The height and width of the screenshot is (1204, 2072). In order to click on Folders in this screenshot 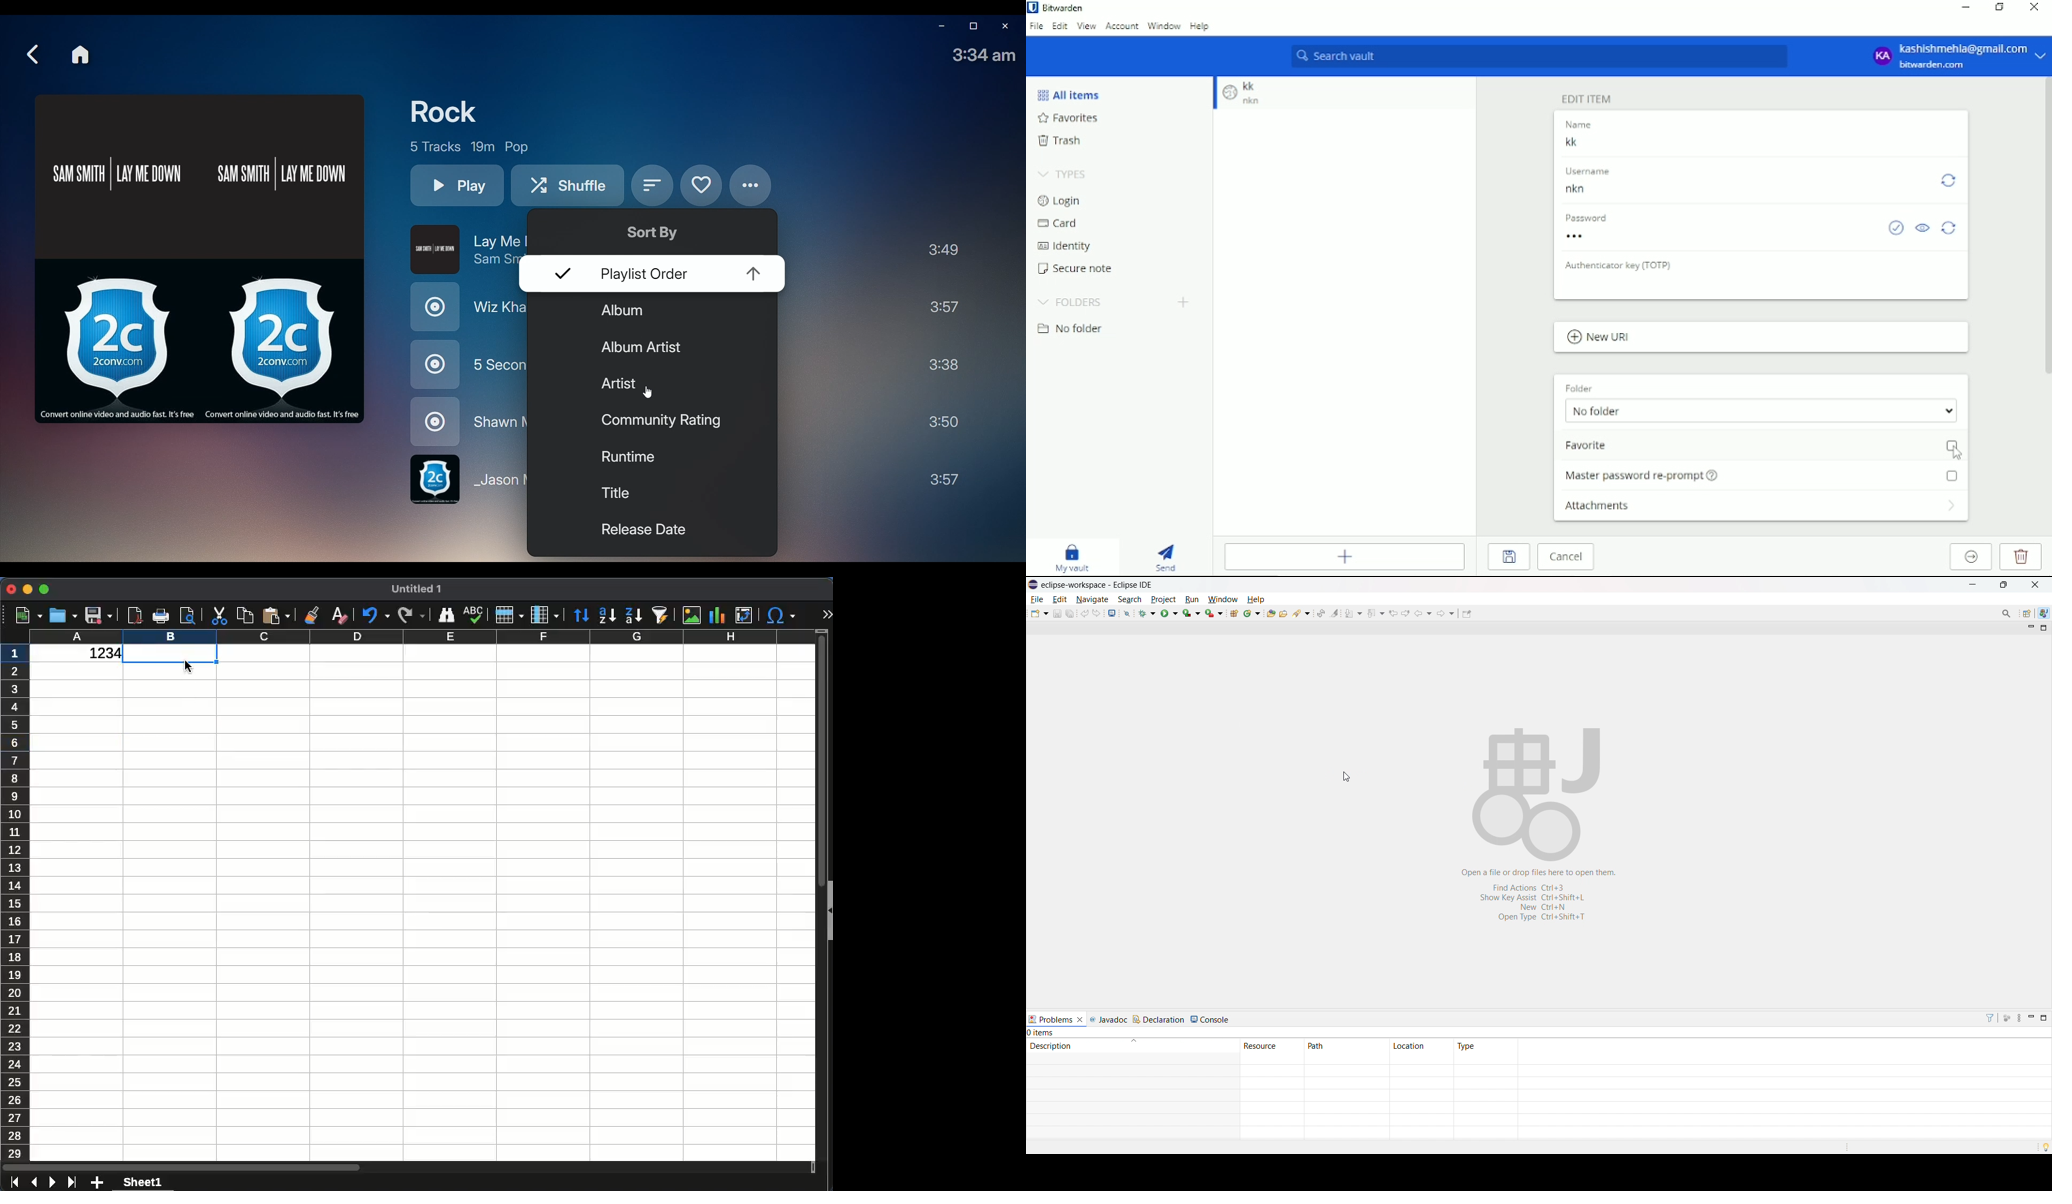, I will do `click(1069, 303)`.